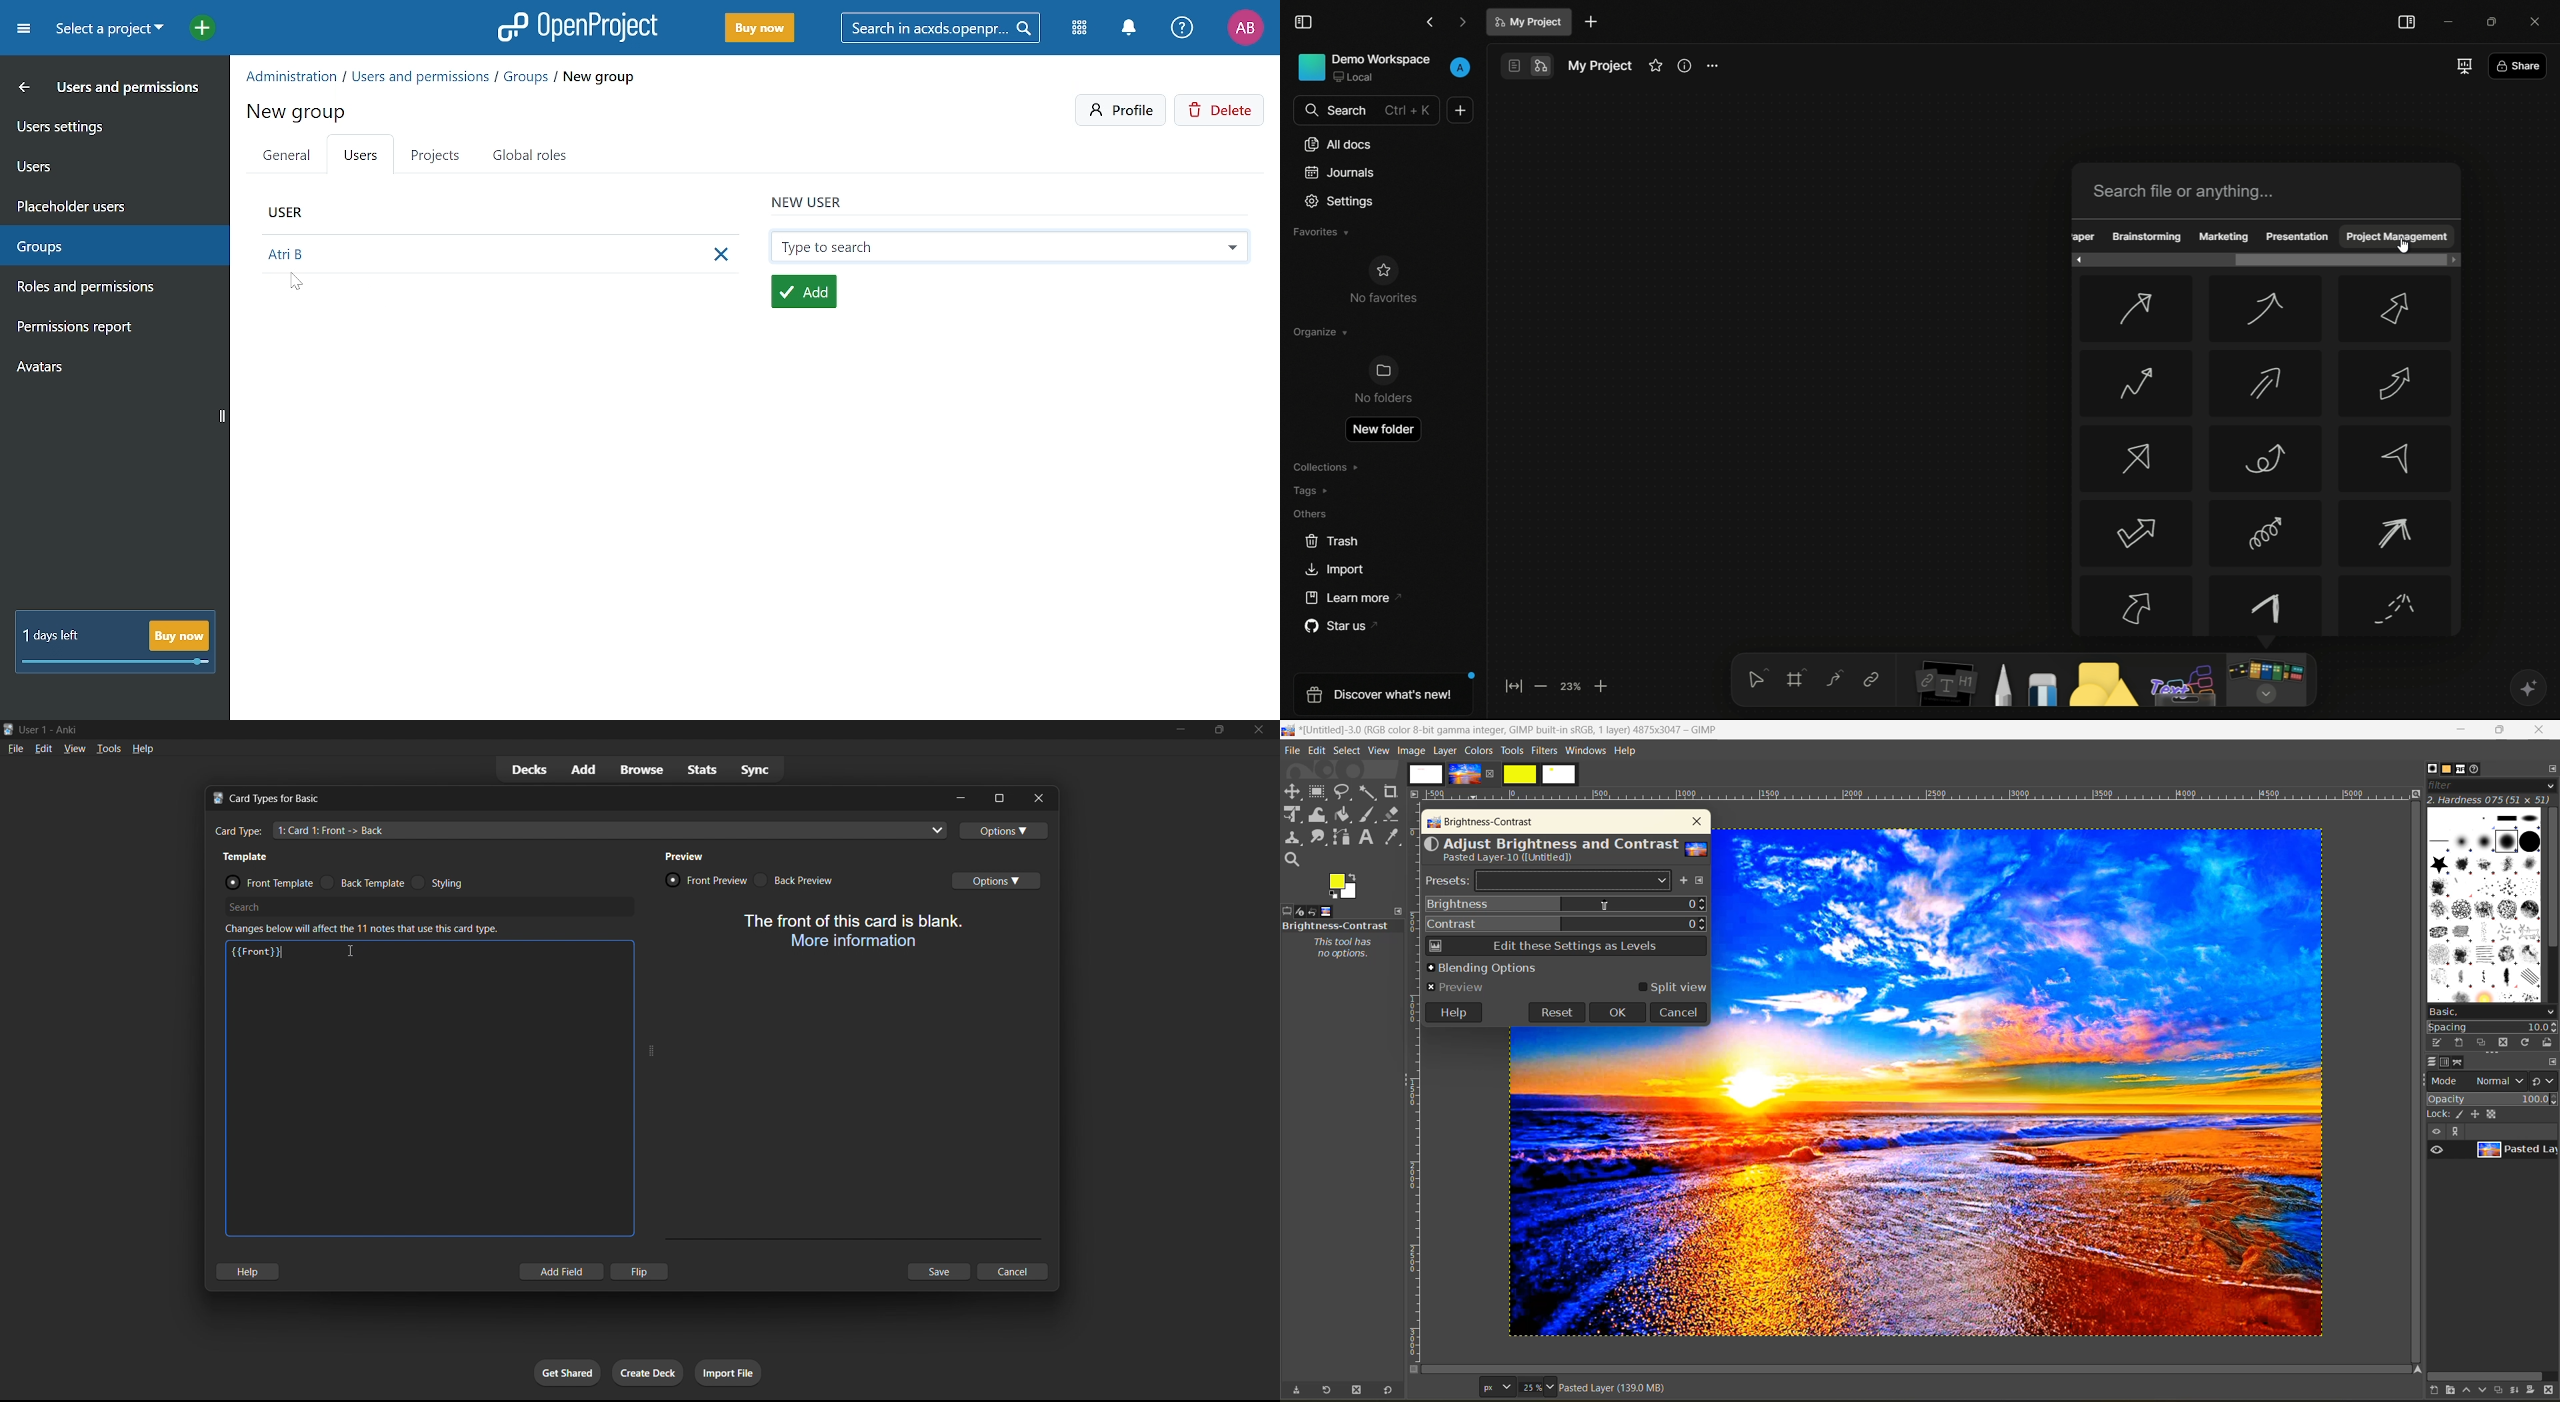 The width and height of the screenshot is (2576, 1428). I want to click on Current project, so click(107, 31).